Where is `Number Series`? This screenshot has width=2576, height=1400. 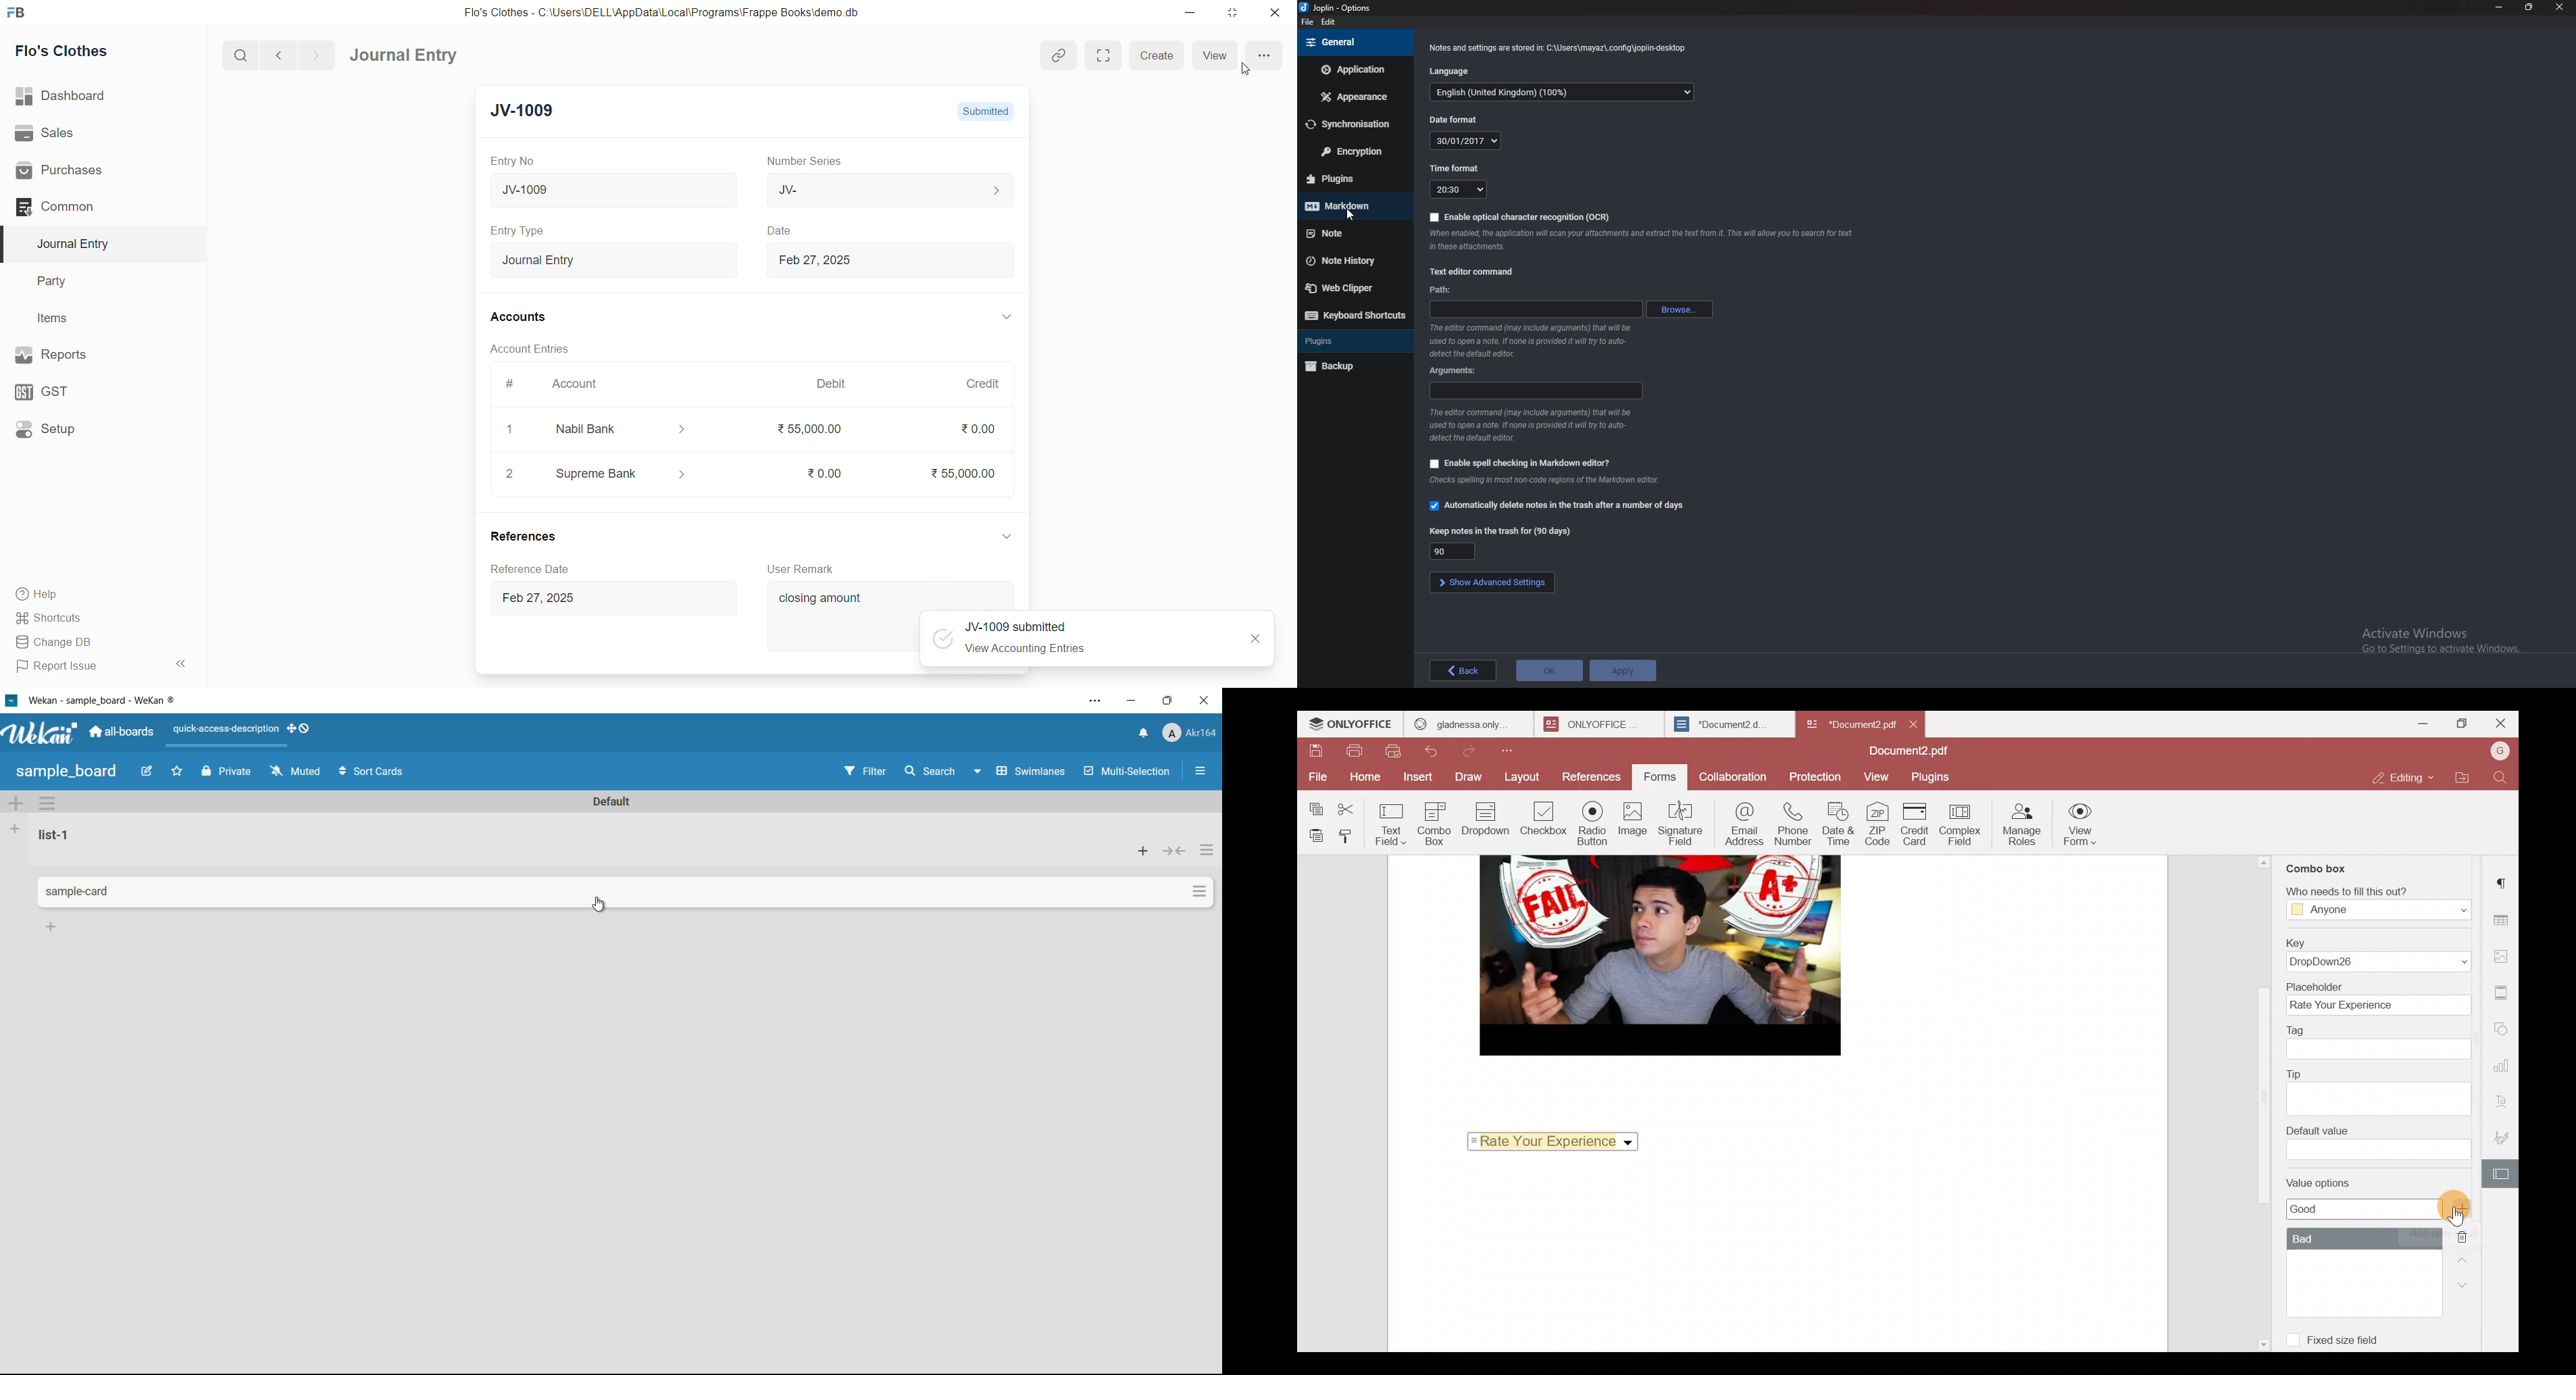
Number Series is located at coordinates (806, 161).